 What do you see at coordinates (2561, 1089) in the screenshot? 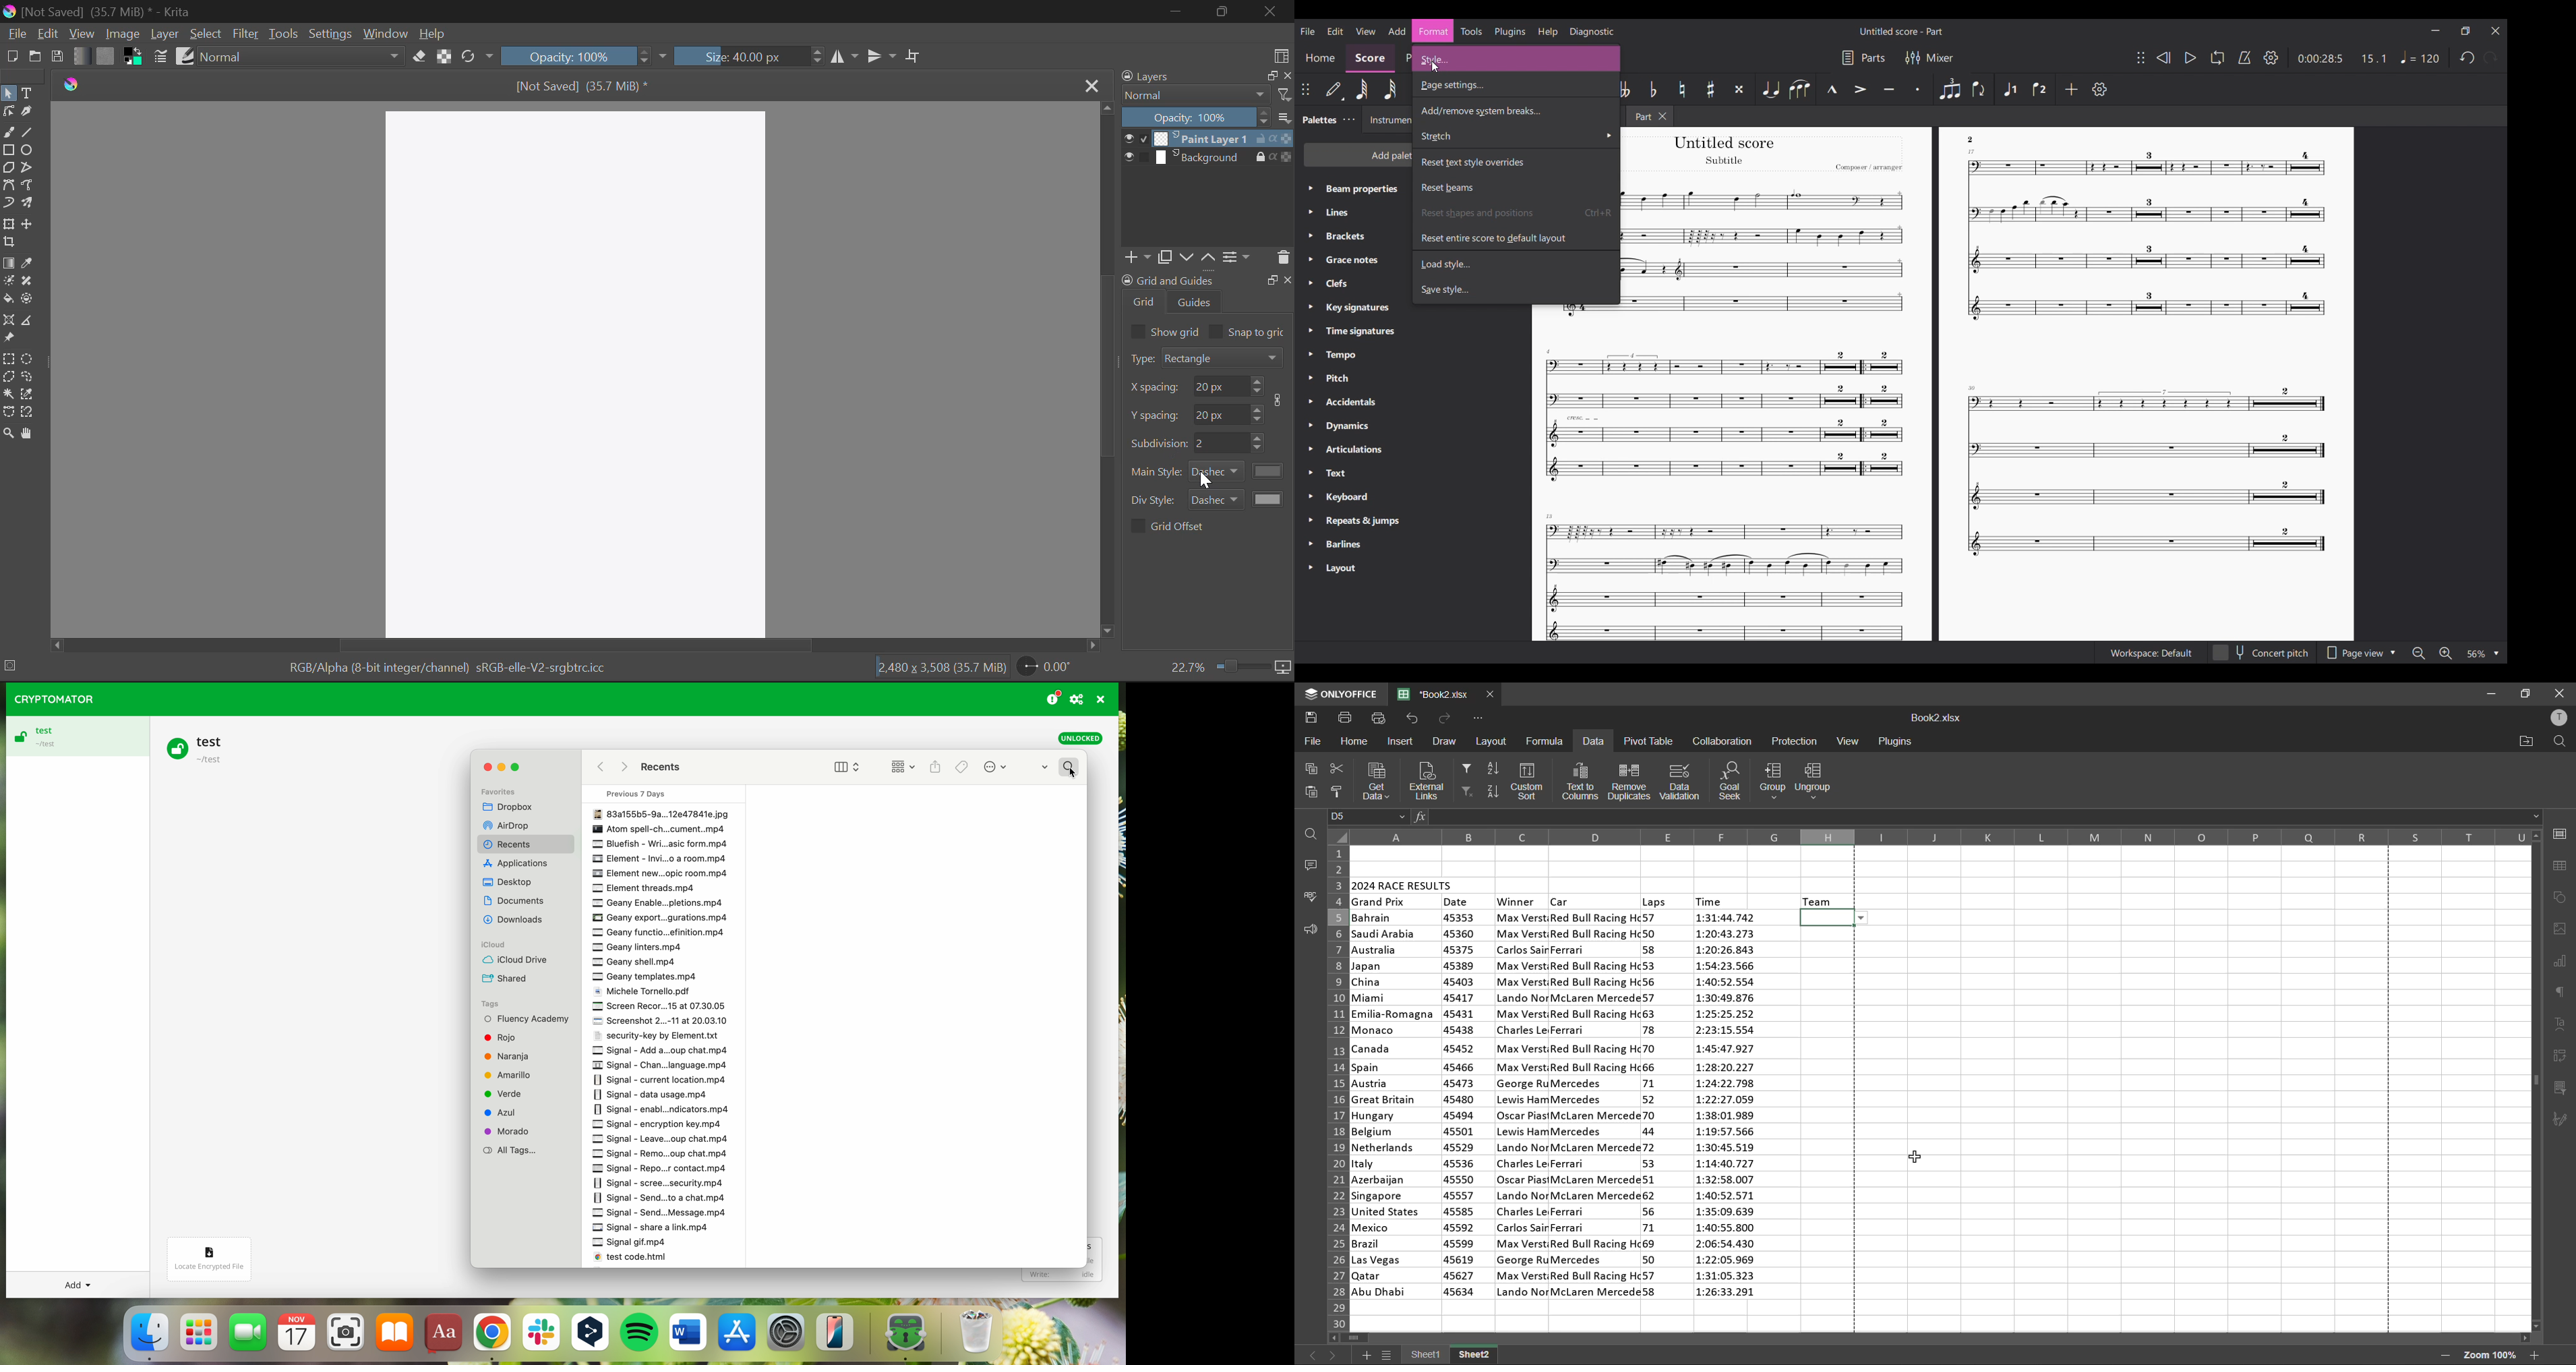
I see `slicer` at bounding box center [2561, 1089].